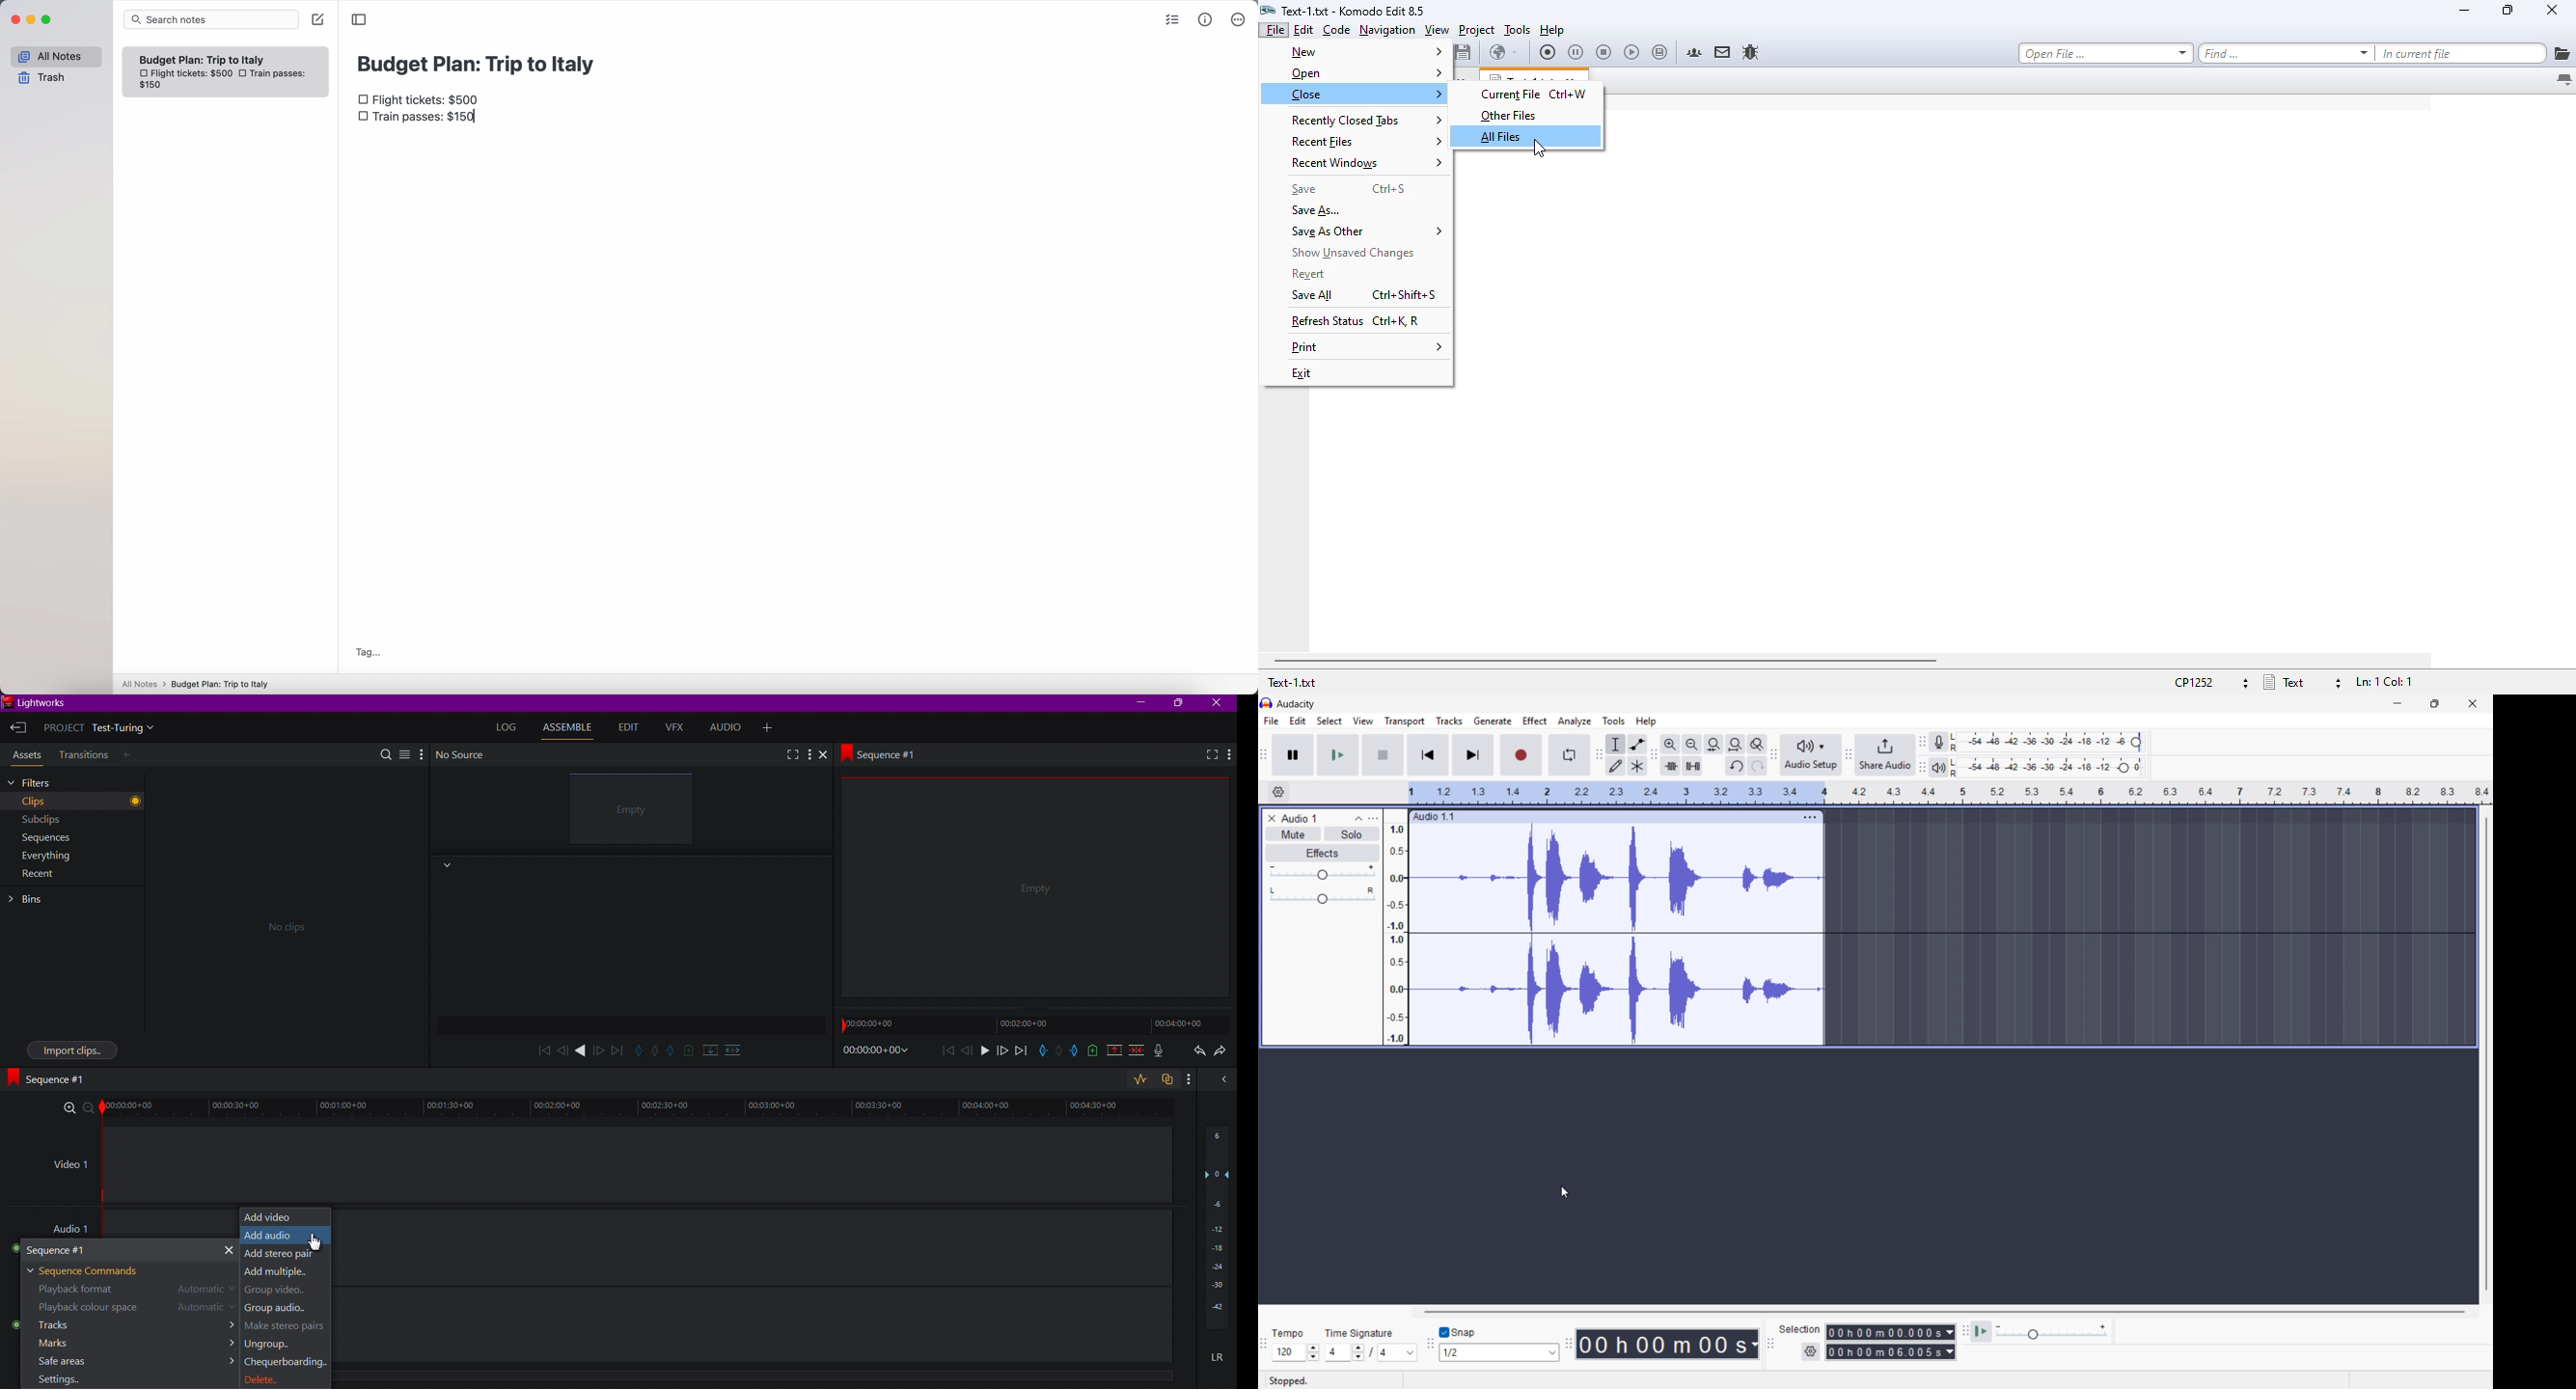 The image size is (2576, 1400). Describe the element at coordinates (1620, 993) in the screenshot. I see `track wave form` at that location.